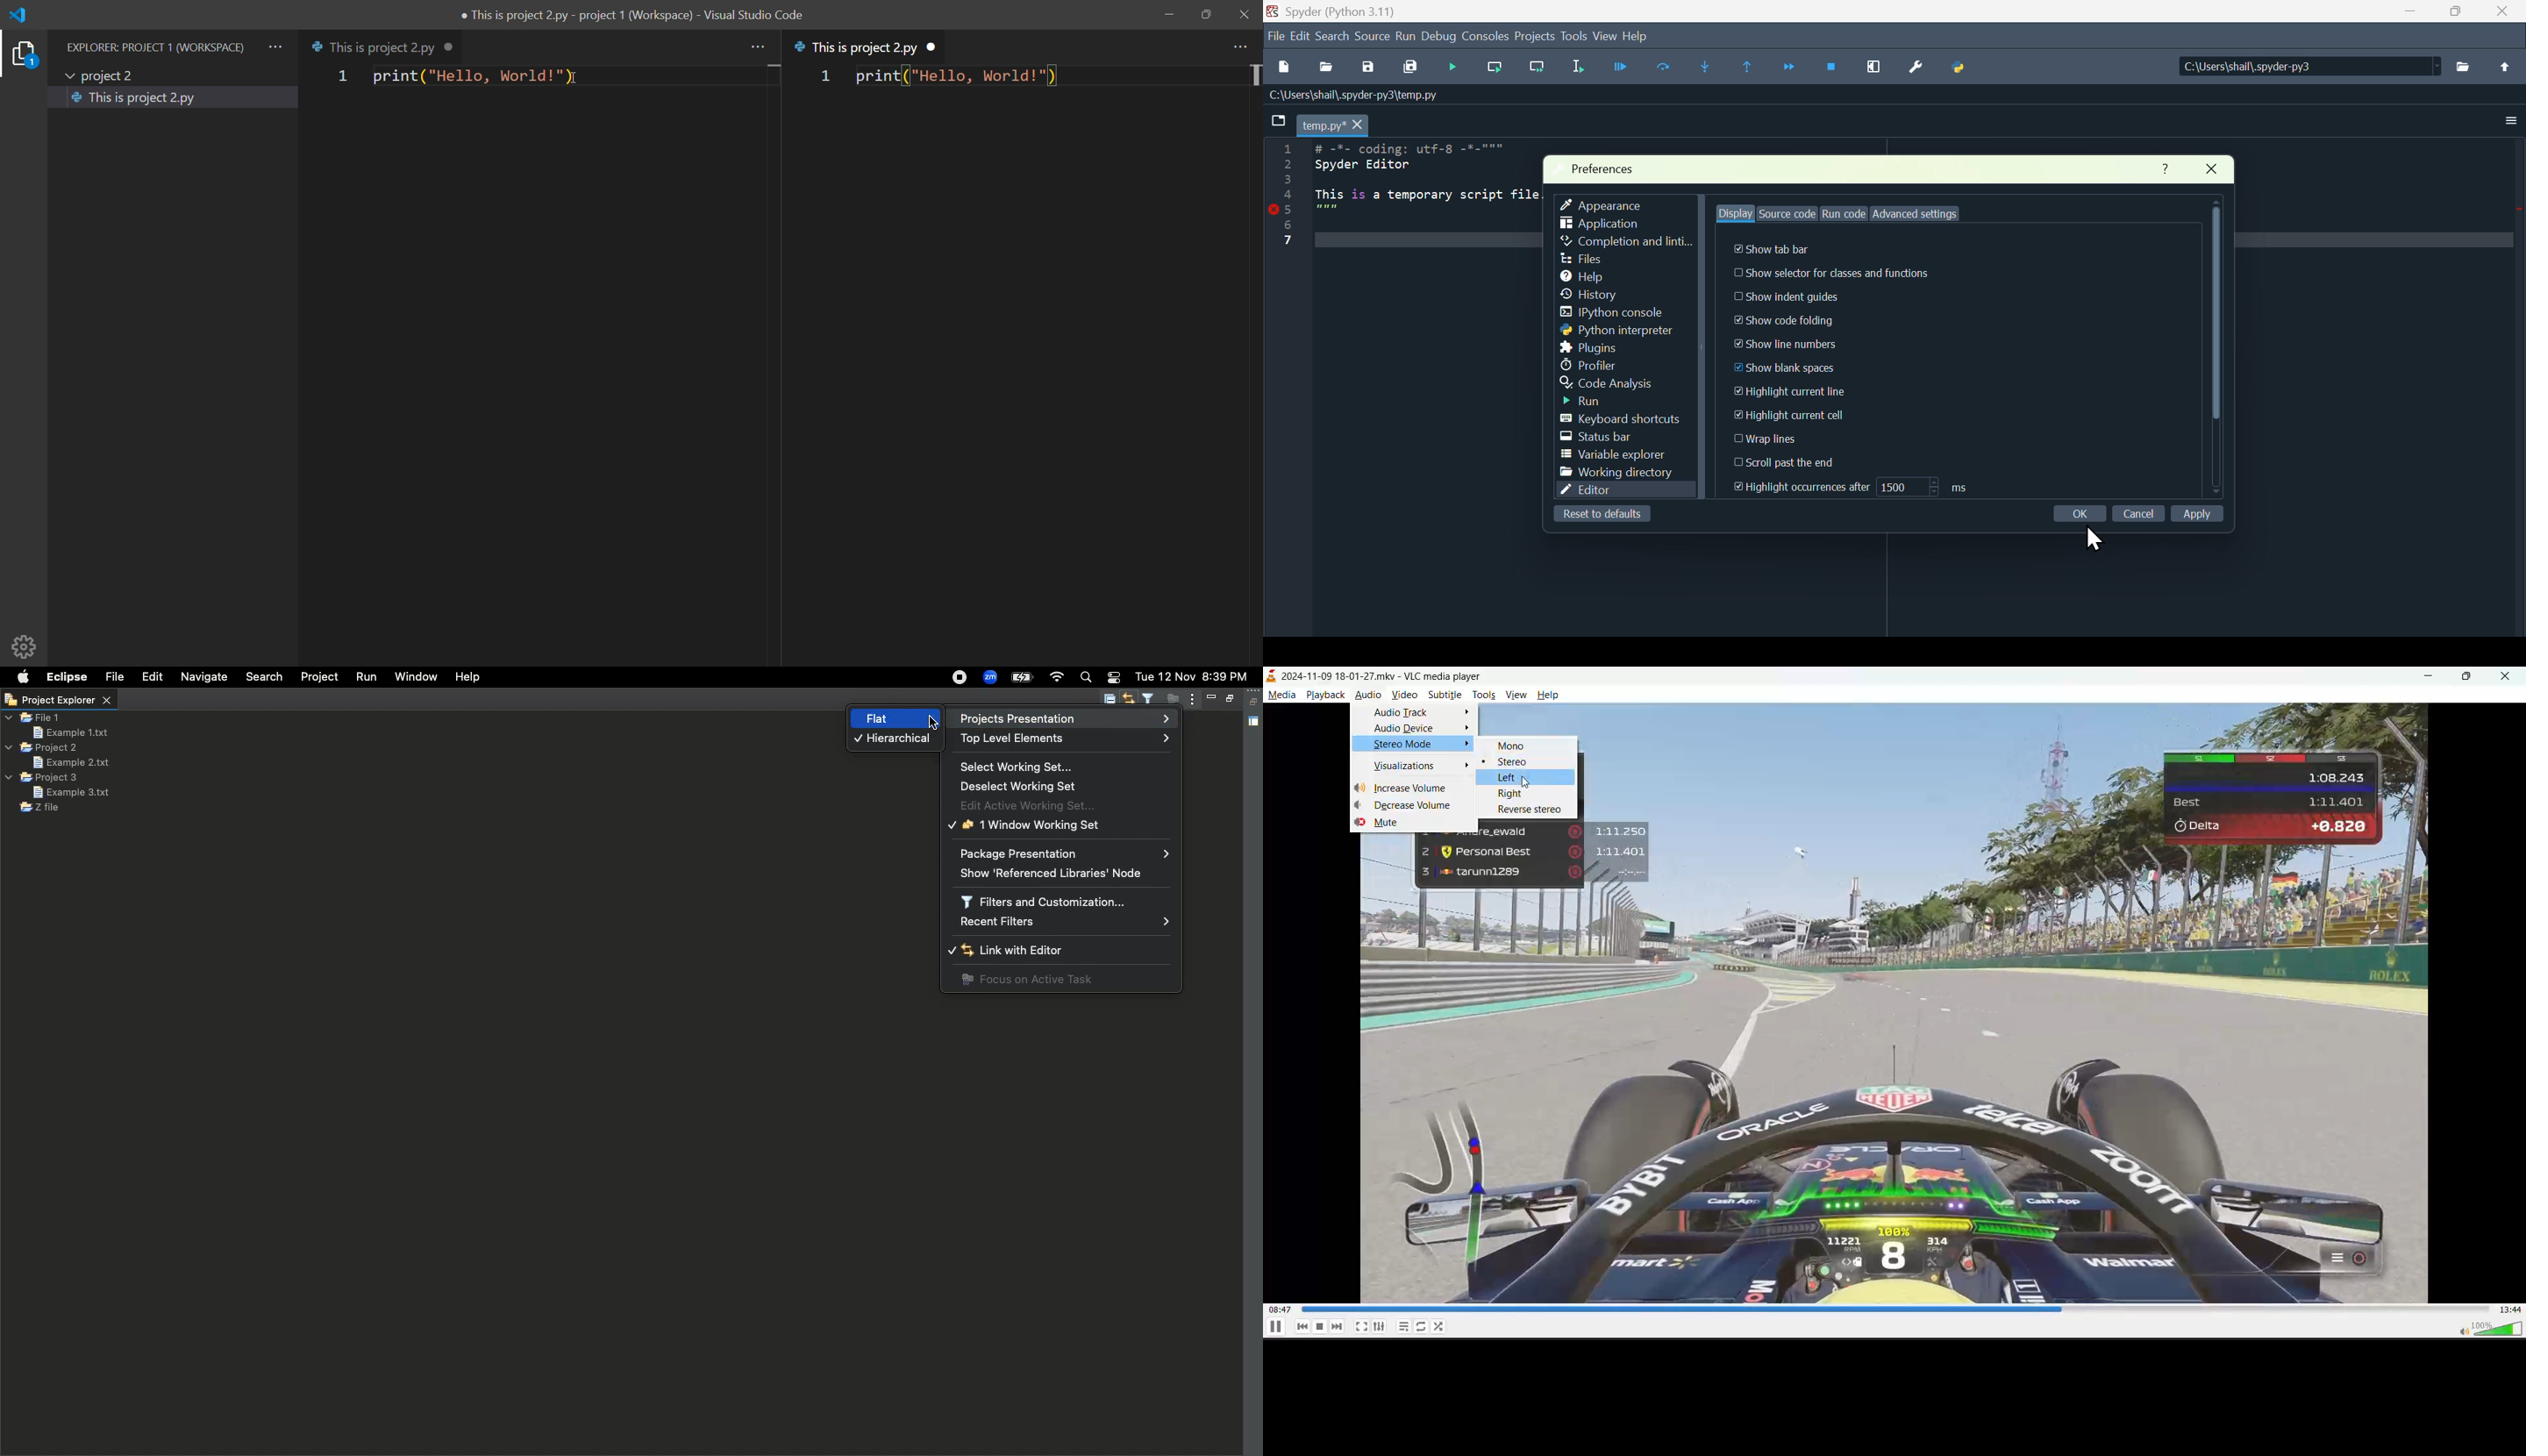 The image size is (2548, 1456). I want to click on left, so click(1506, 777).